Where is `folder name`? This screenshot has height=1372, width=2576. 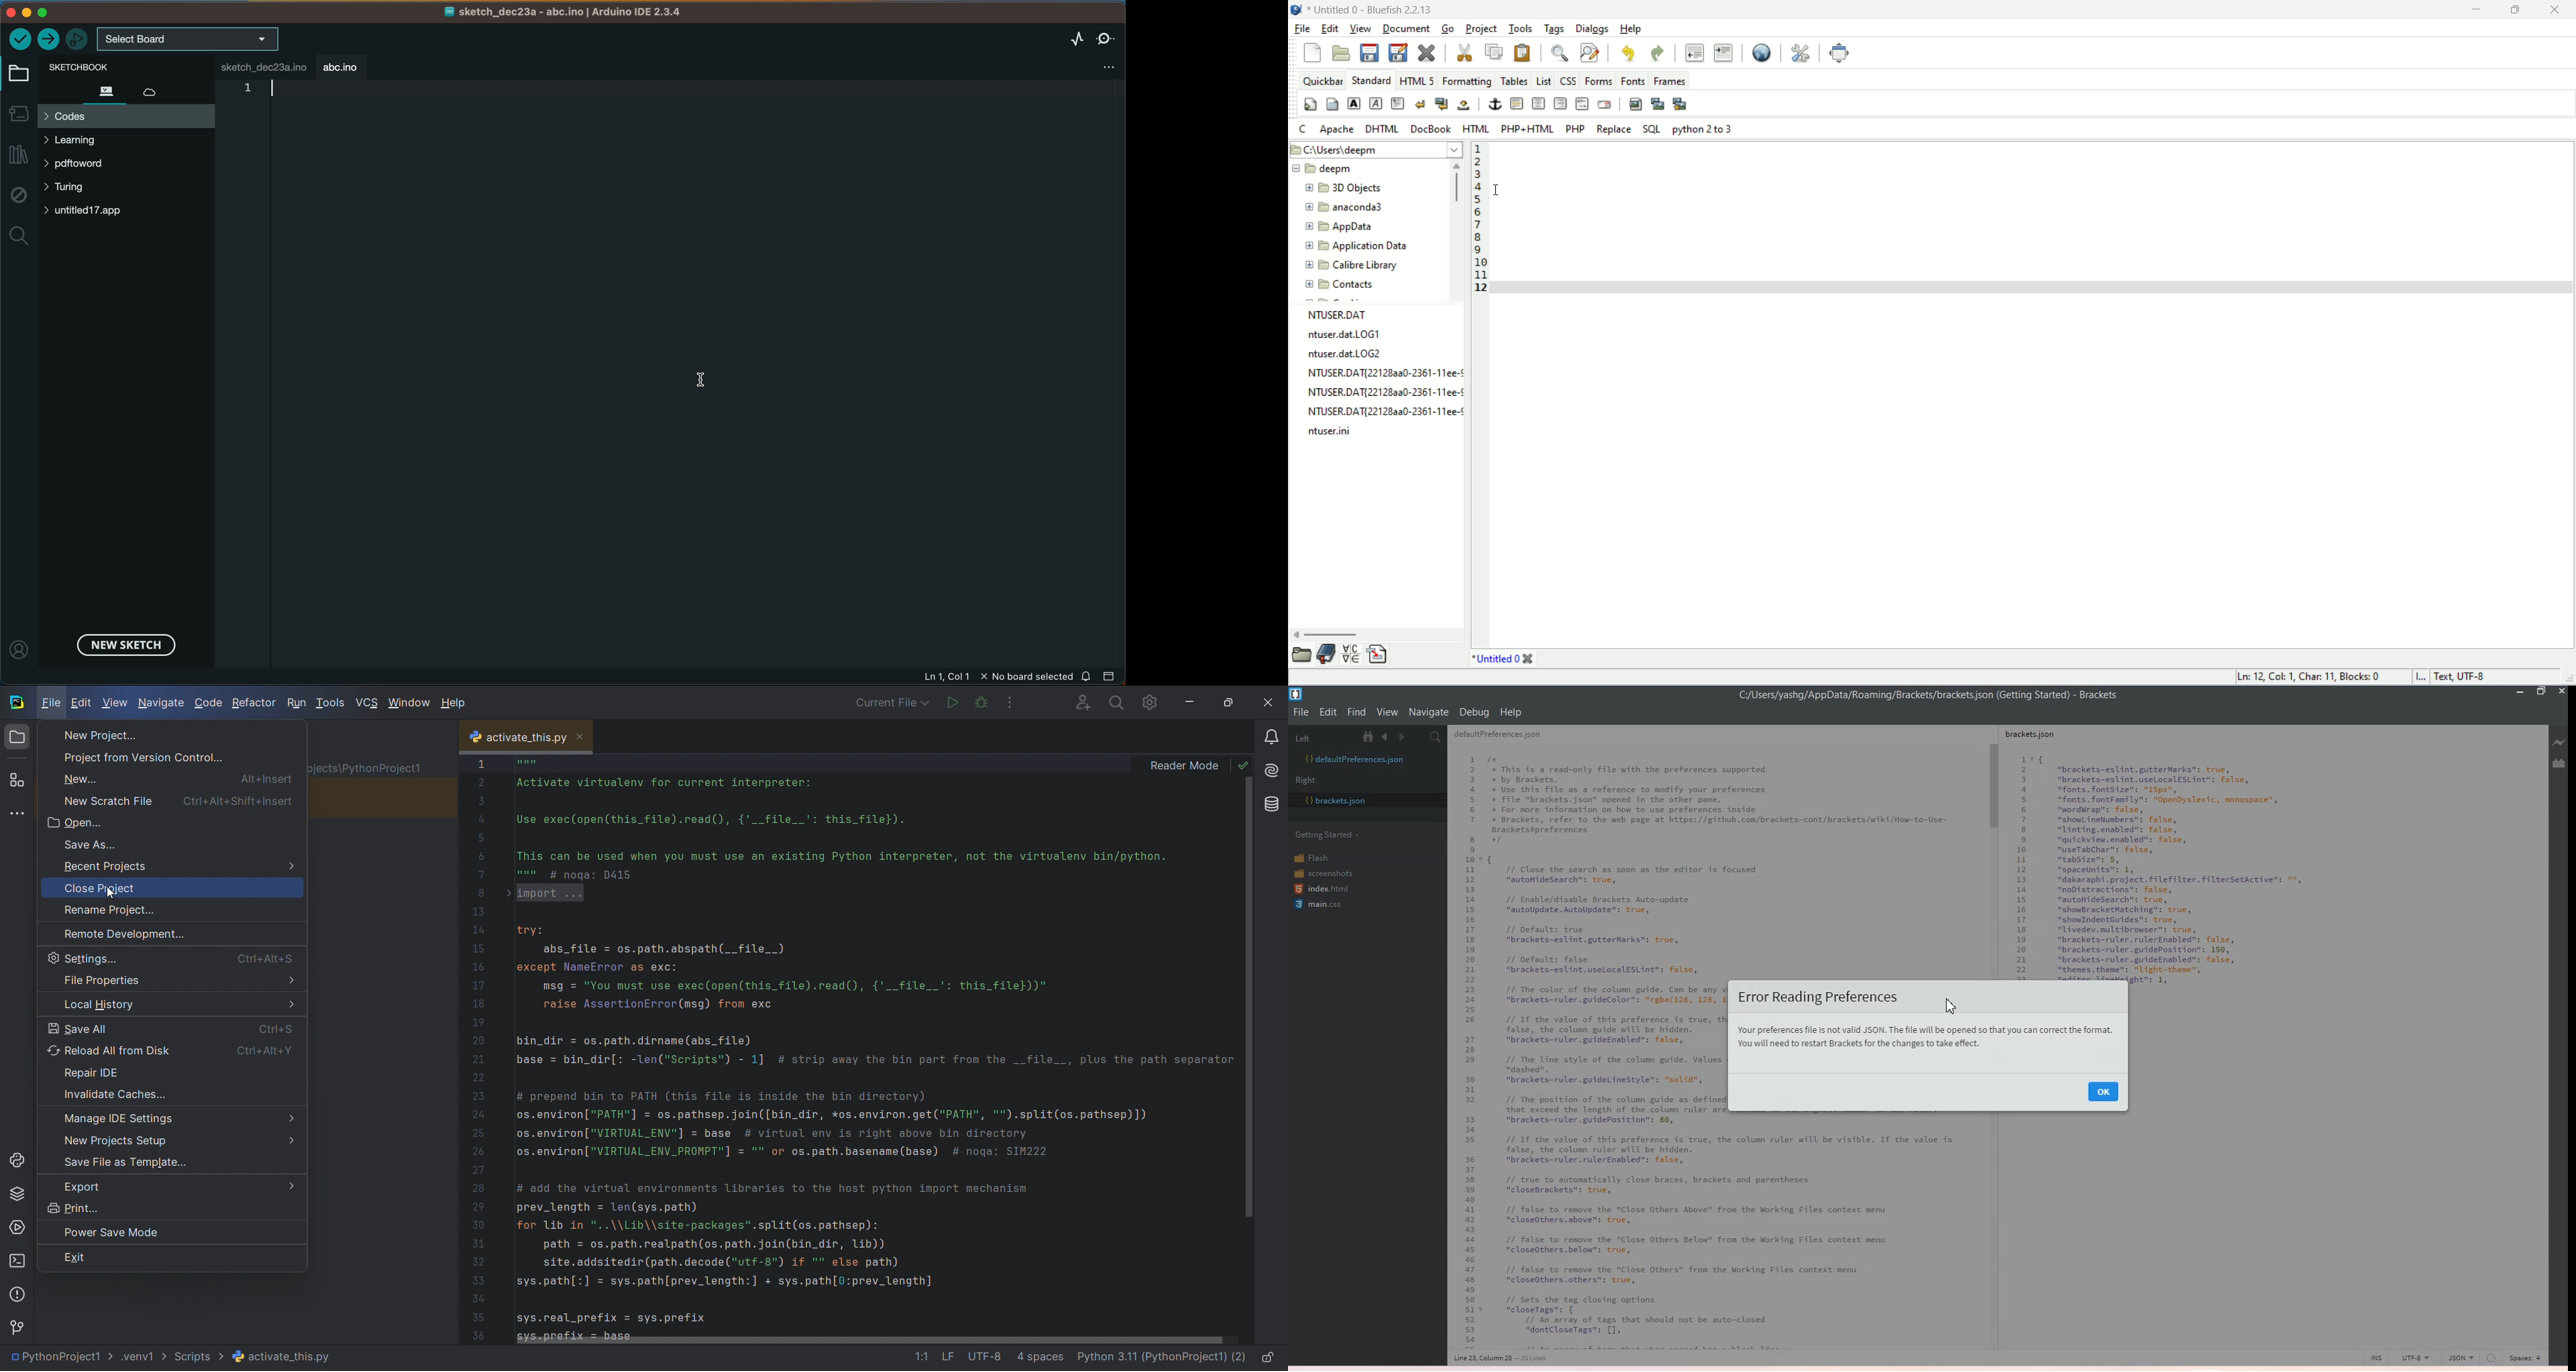 folder name is located at coordinates (1351, 206).